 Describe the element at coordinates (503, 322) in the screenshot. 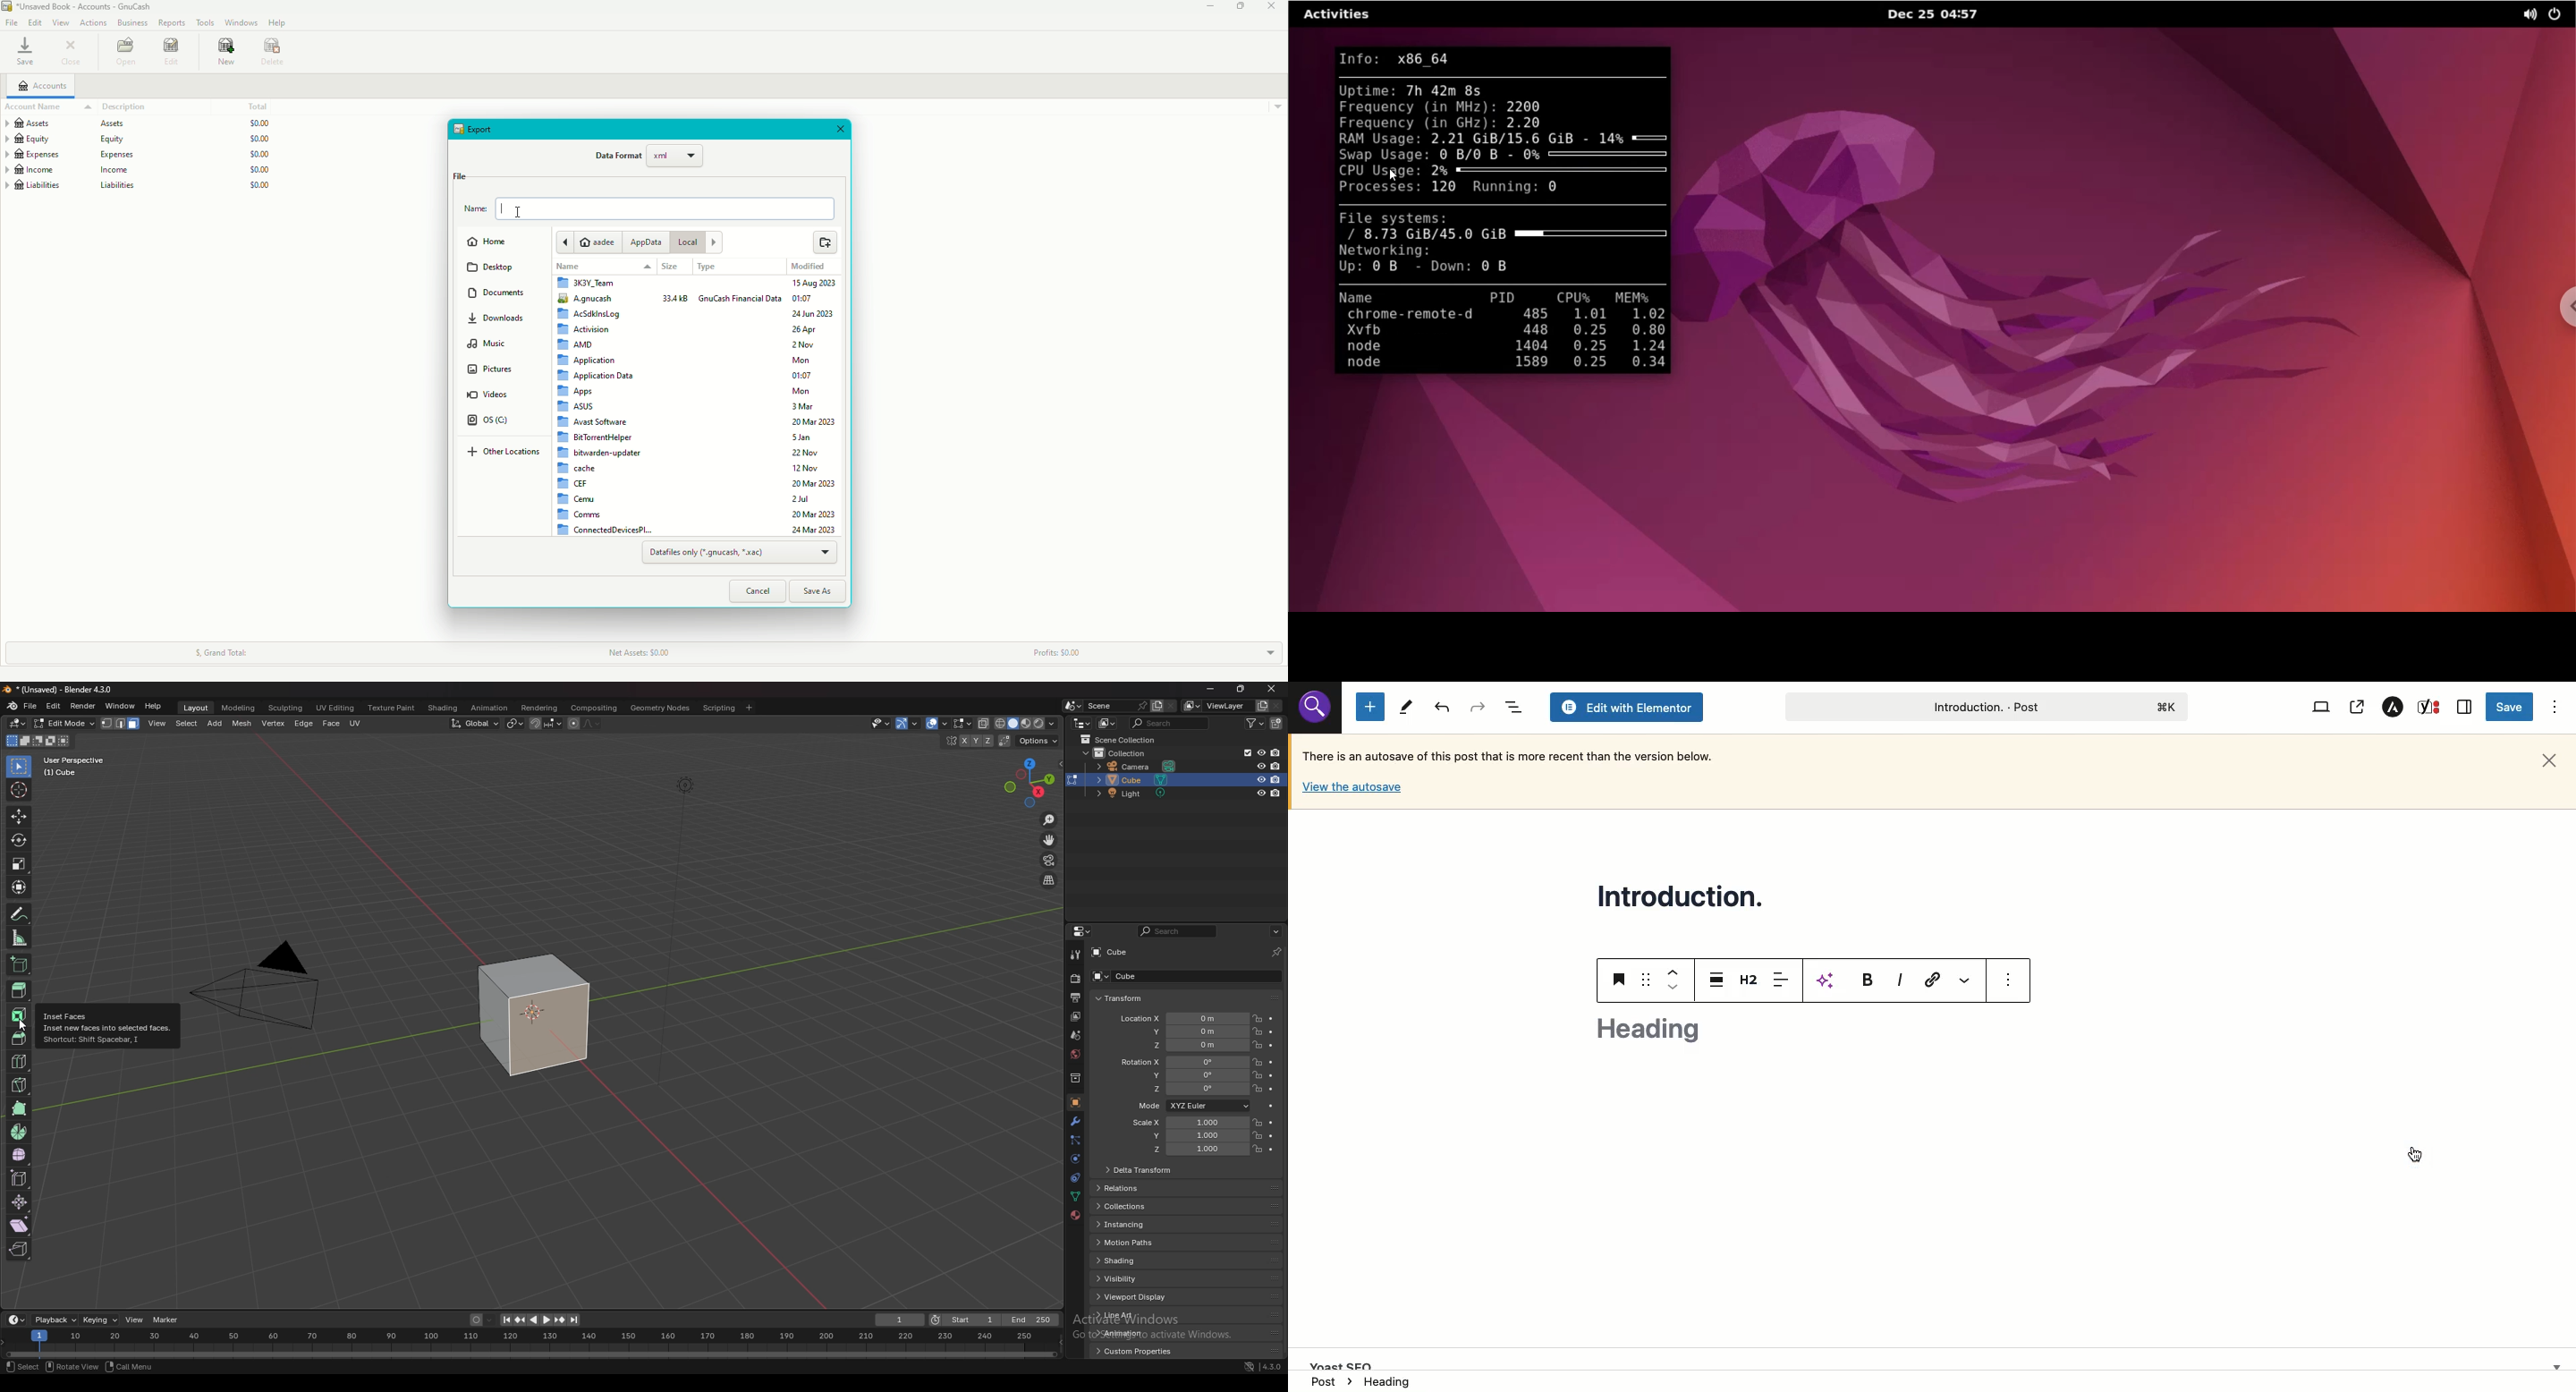

I see `Downloads` at that location.